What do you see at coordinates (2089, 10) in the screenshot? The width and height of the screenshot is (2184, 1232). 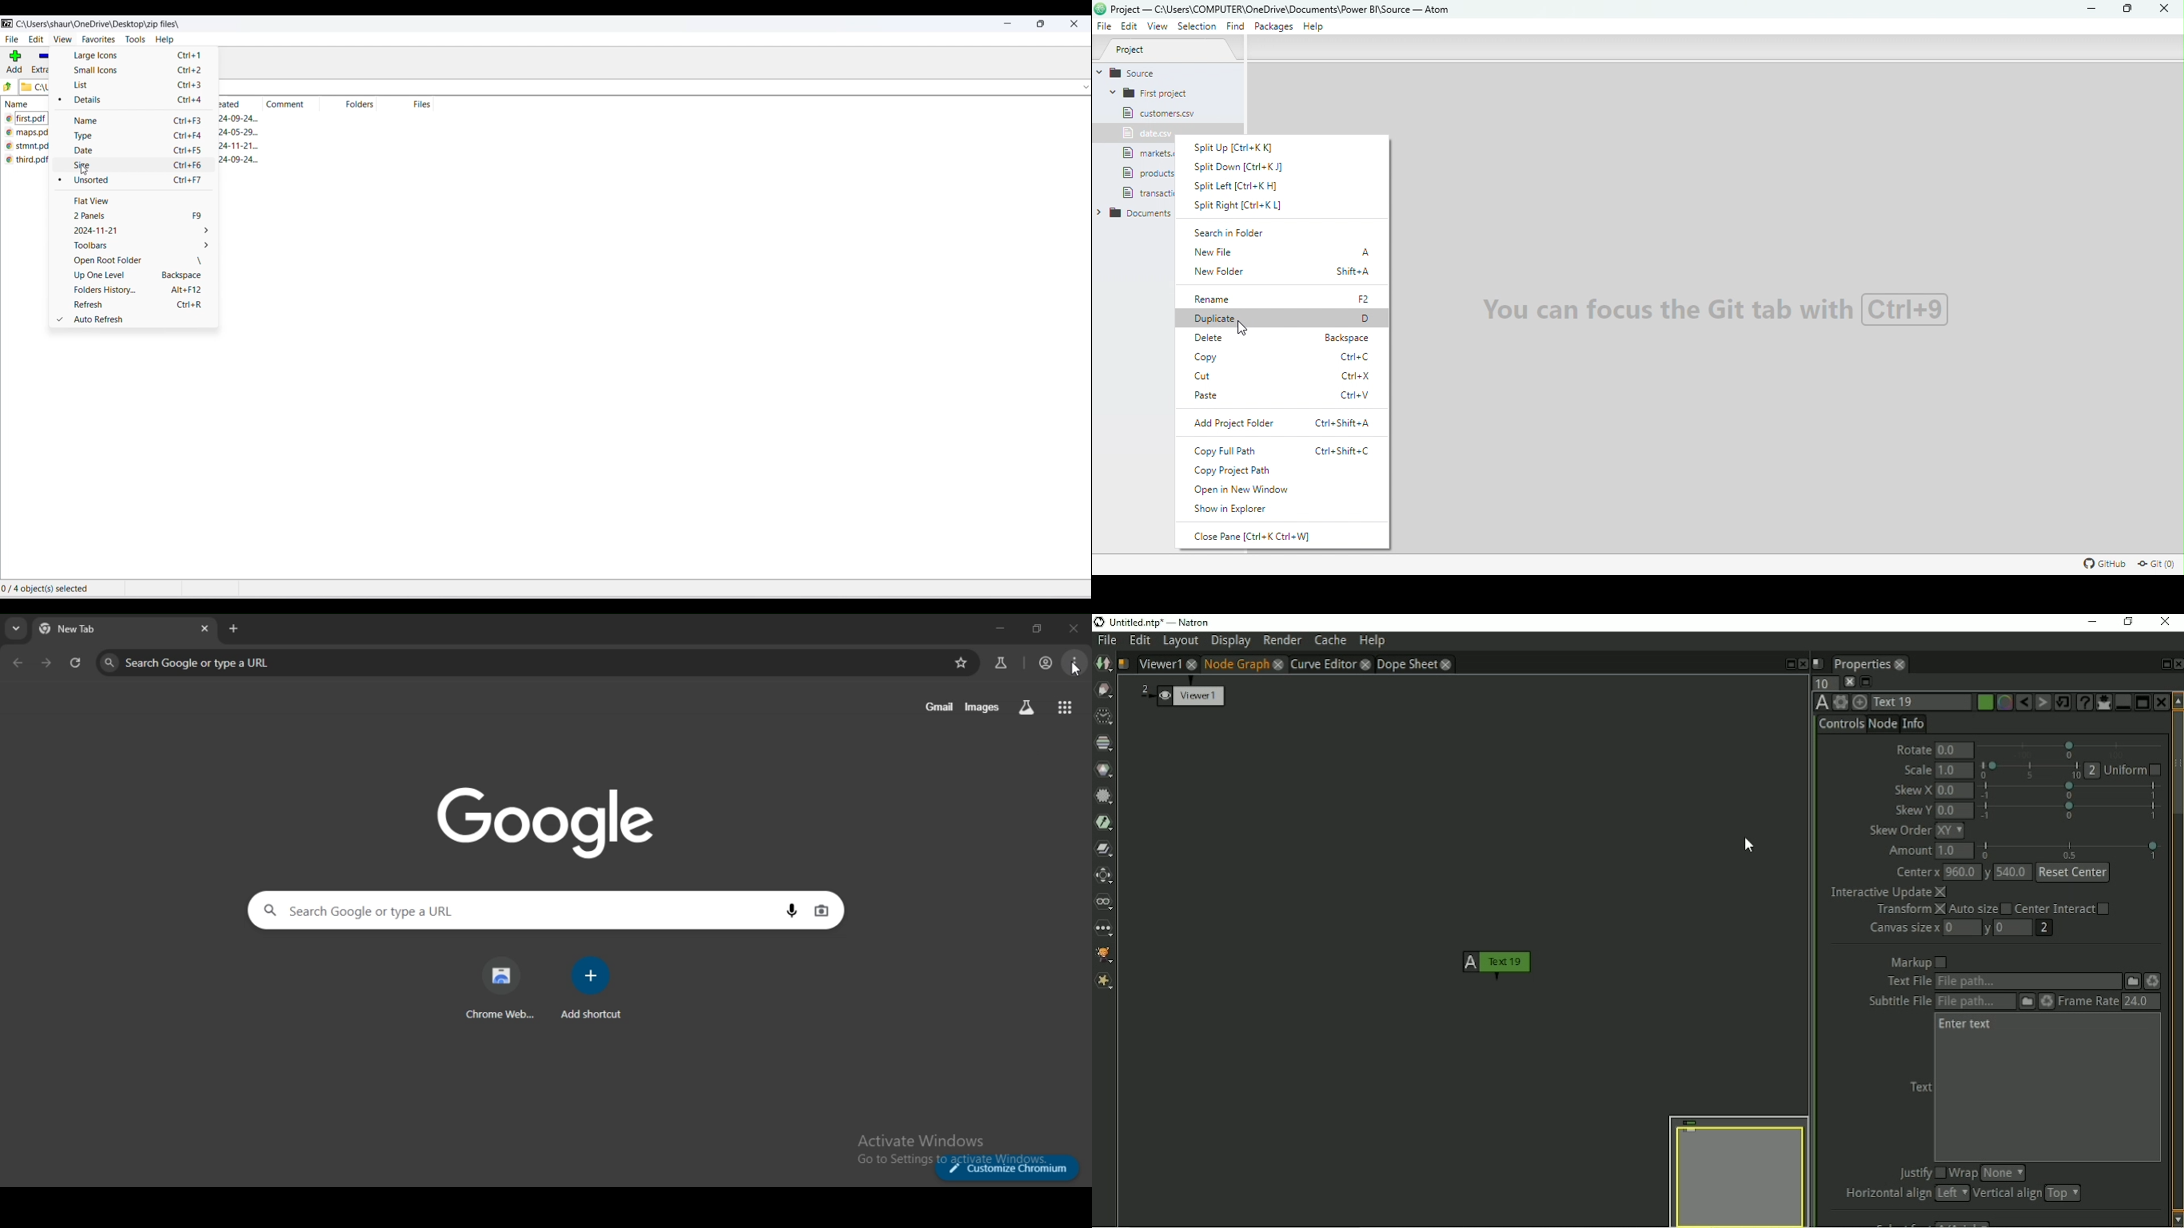 I see `Minimize` at bounding box center [2089, 10].